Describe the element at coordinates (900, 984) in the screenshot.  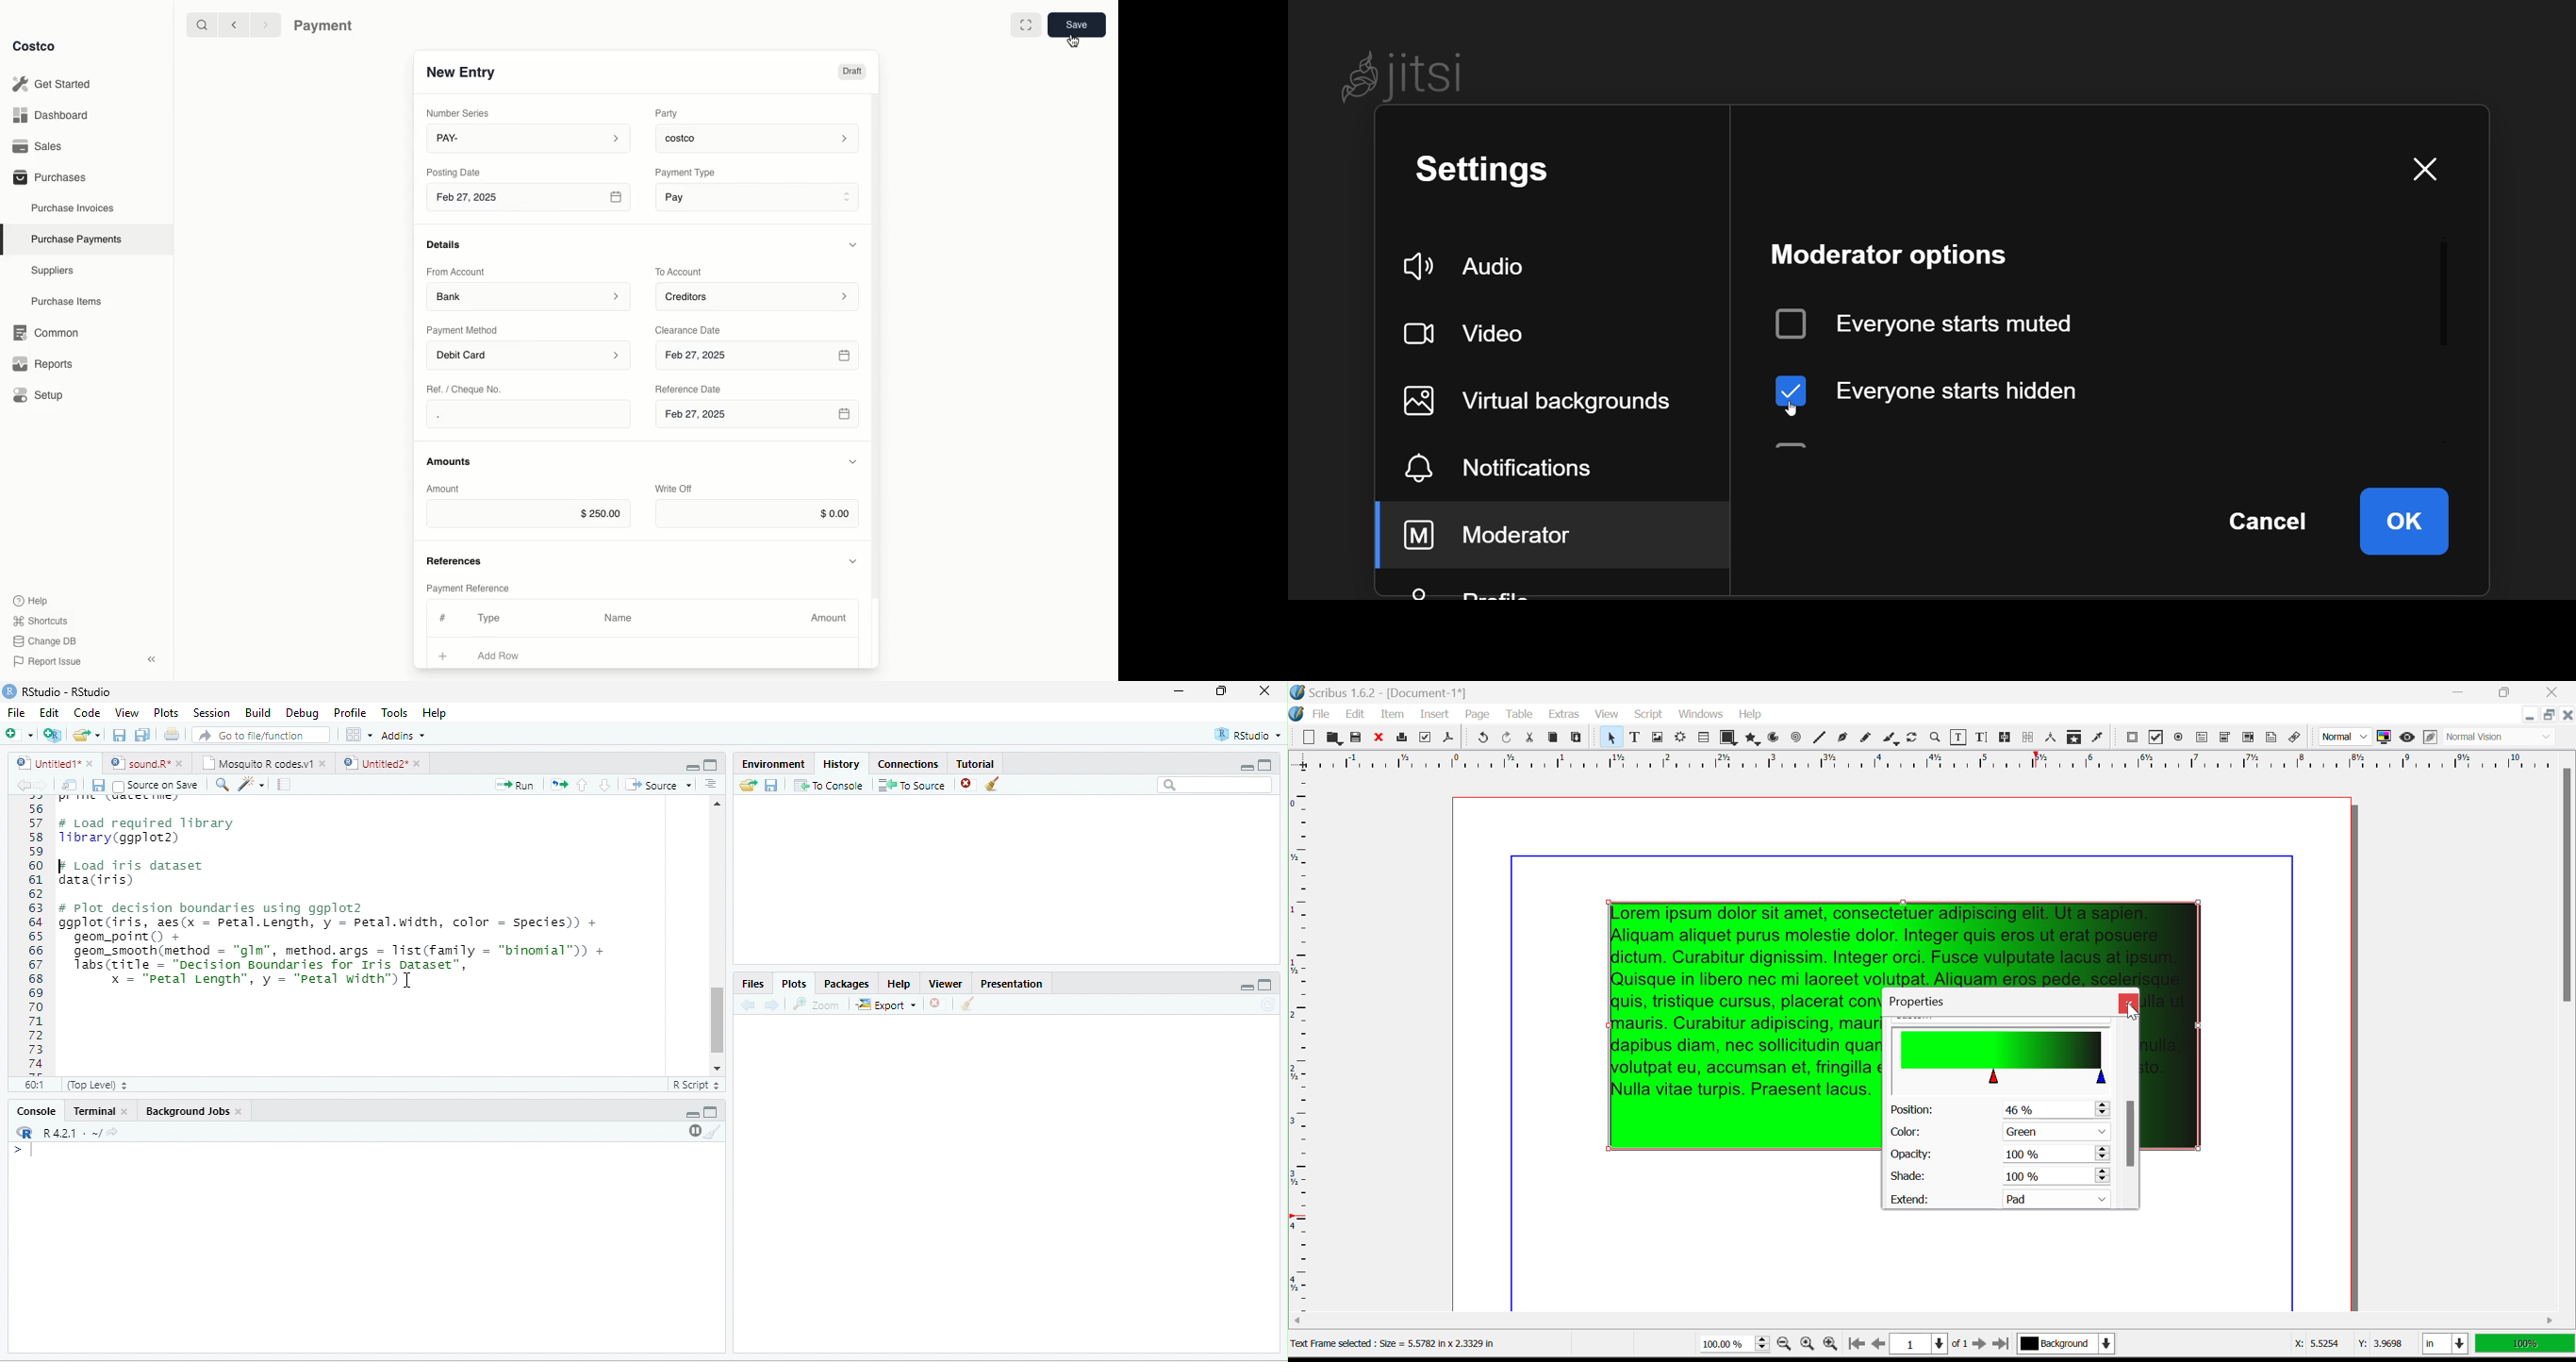
I see `Help` at that location.